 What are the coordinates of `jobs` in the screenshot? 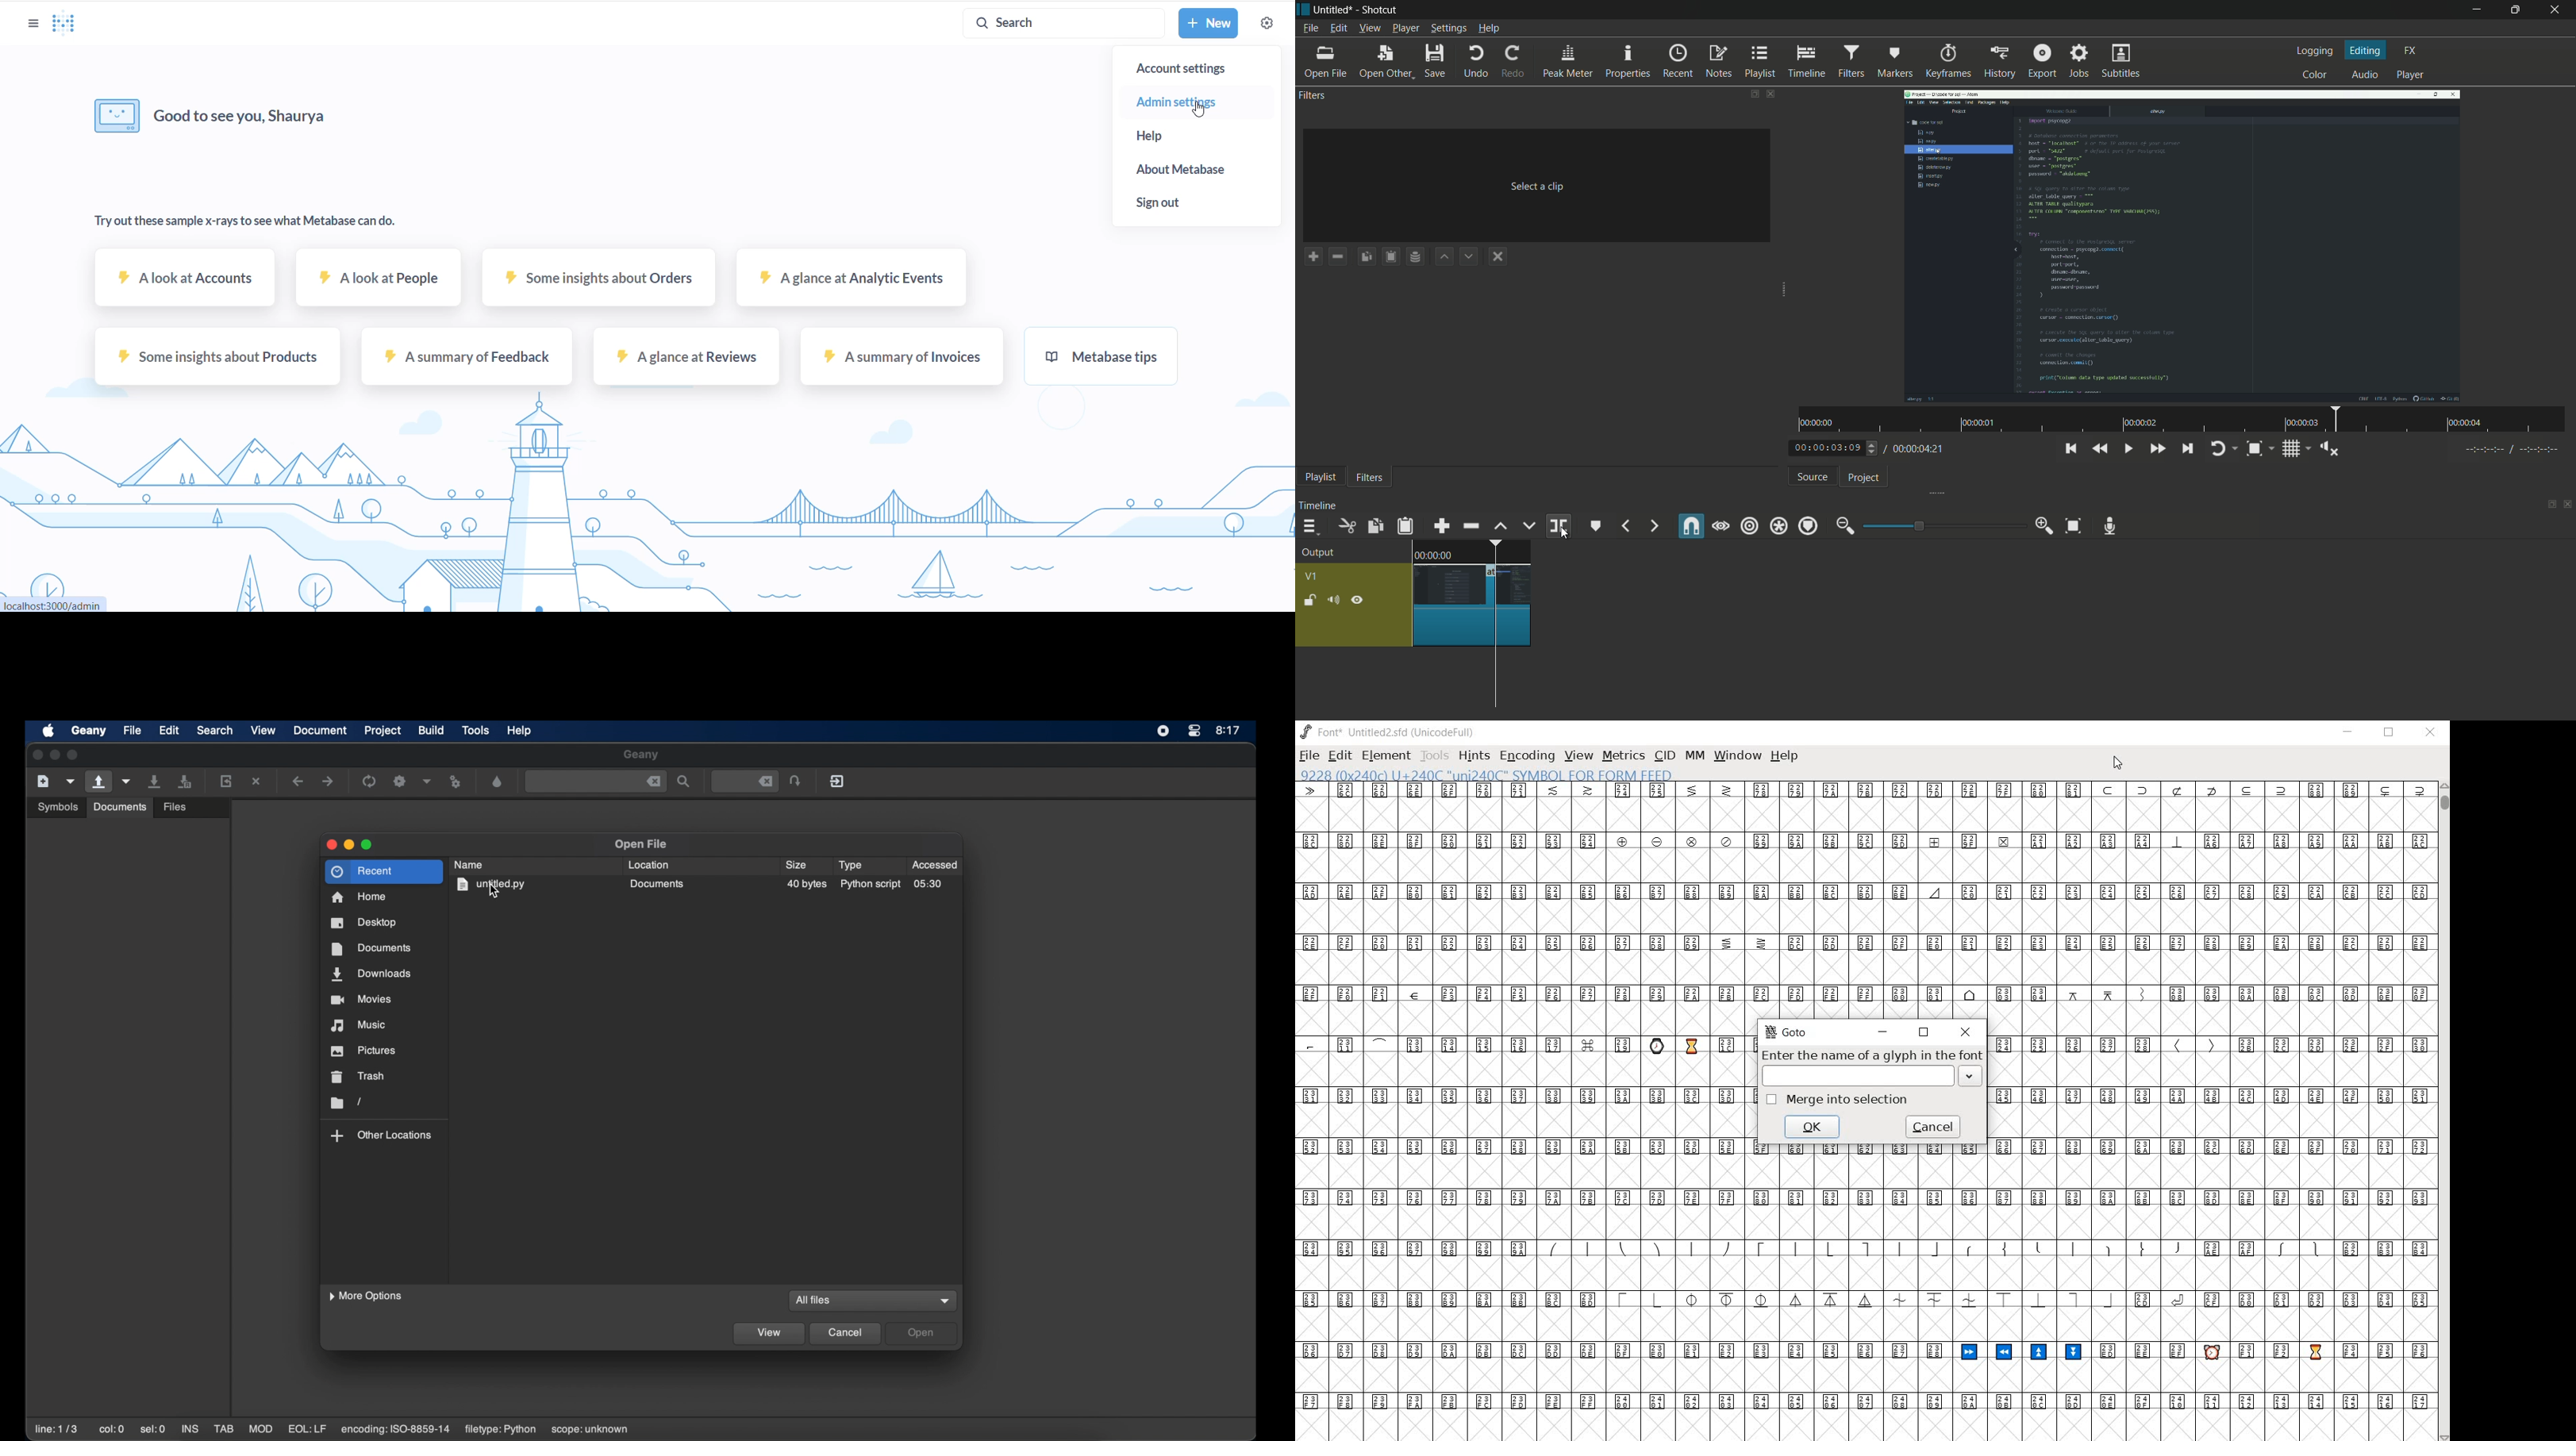 It's located at (2080, 61).